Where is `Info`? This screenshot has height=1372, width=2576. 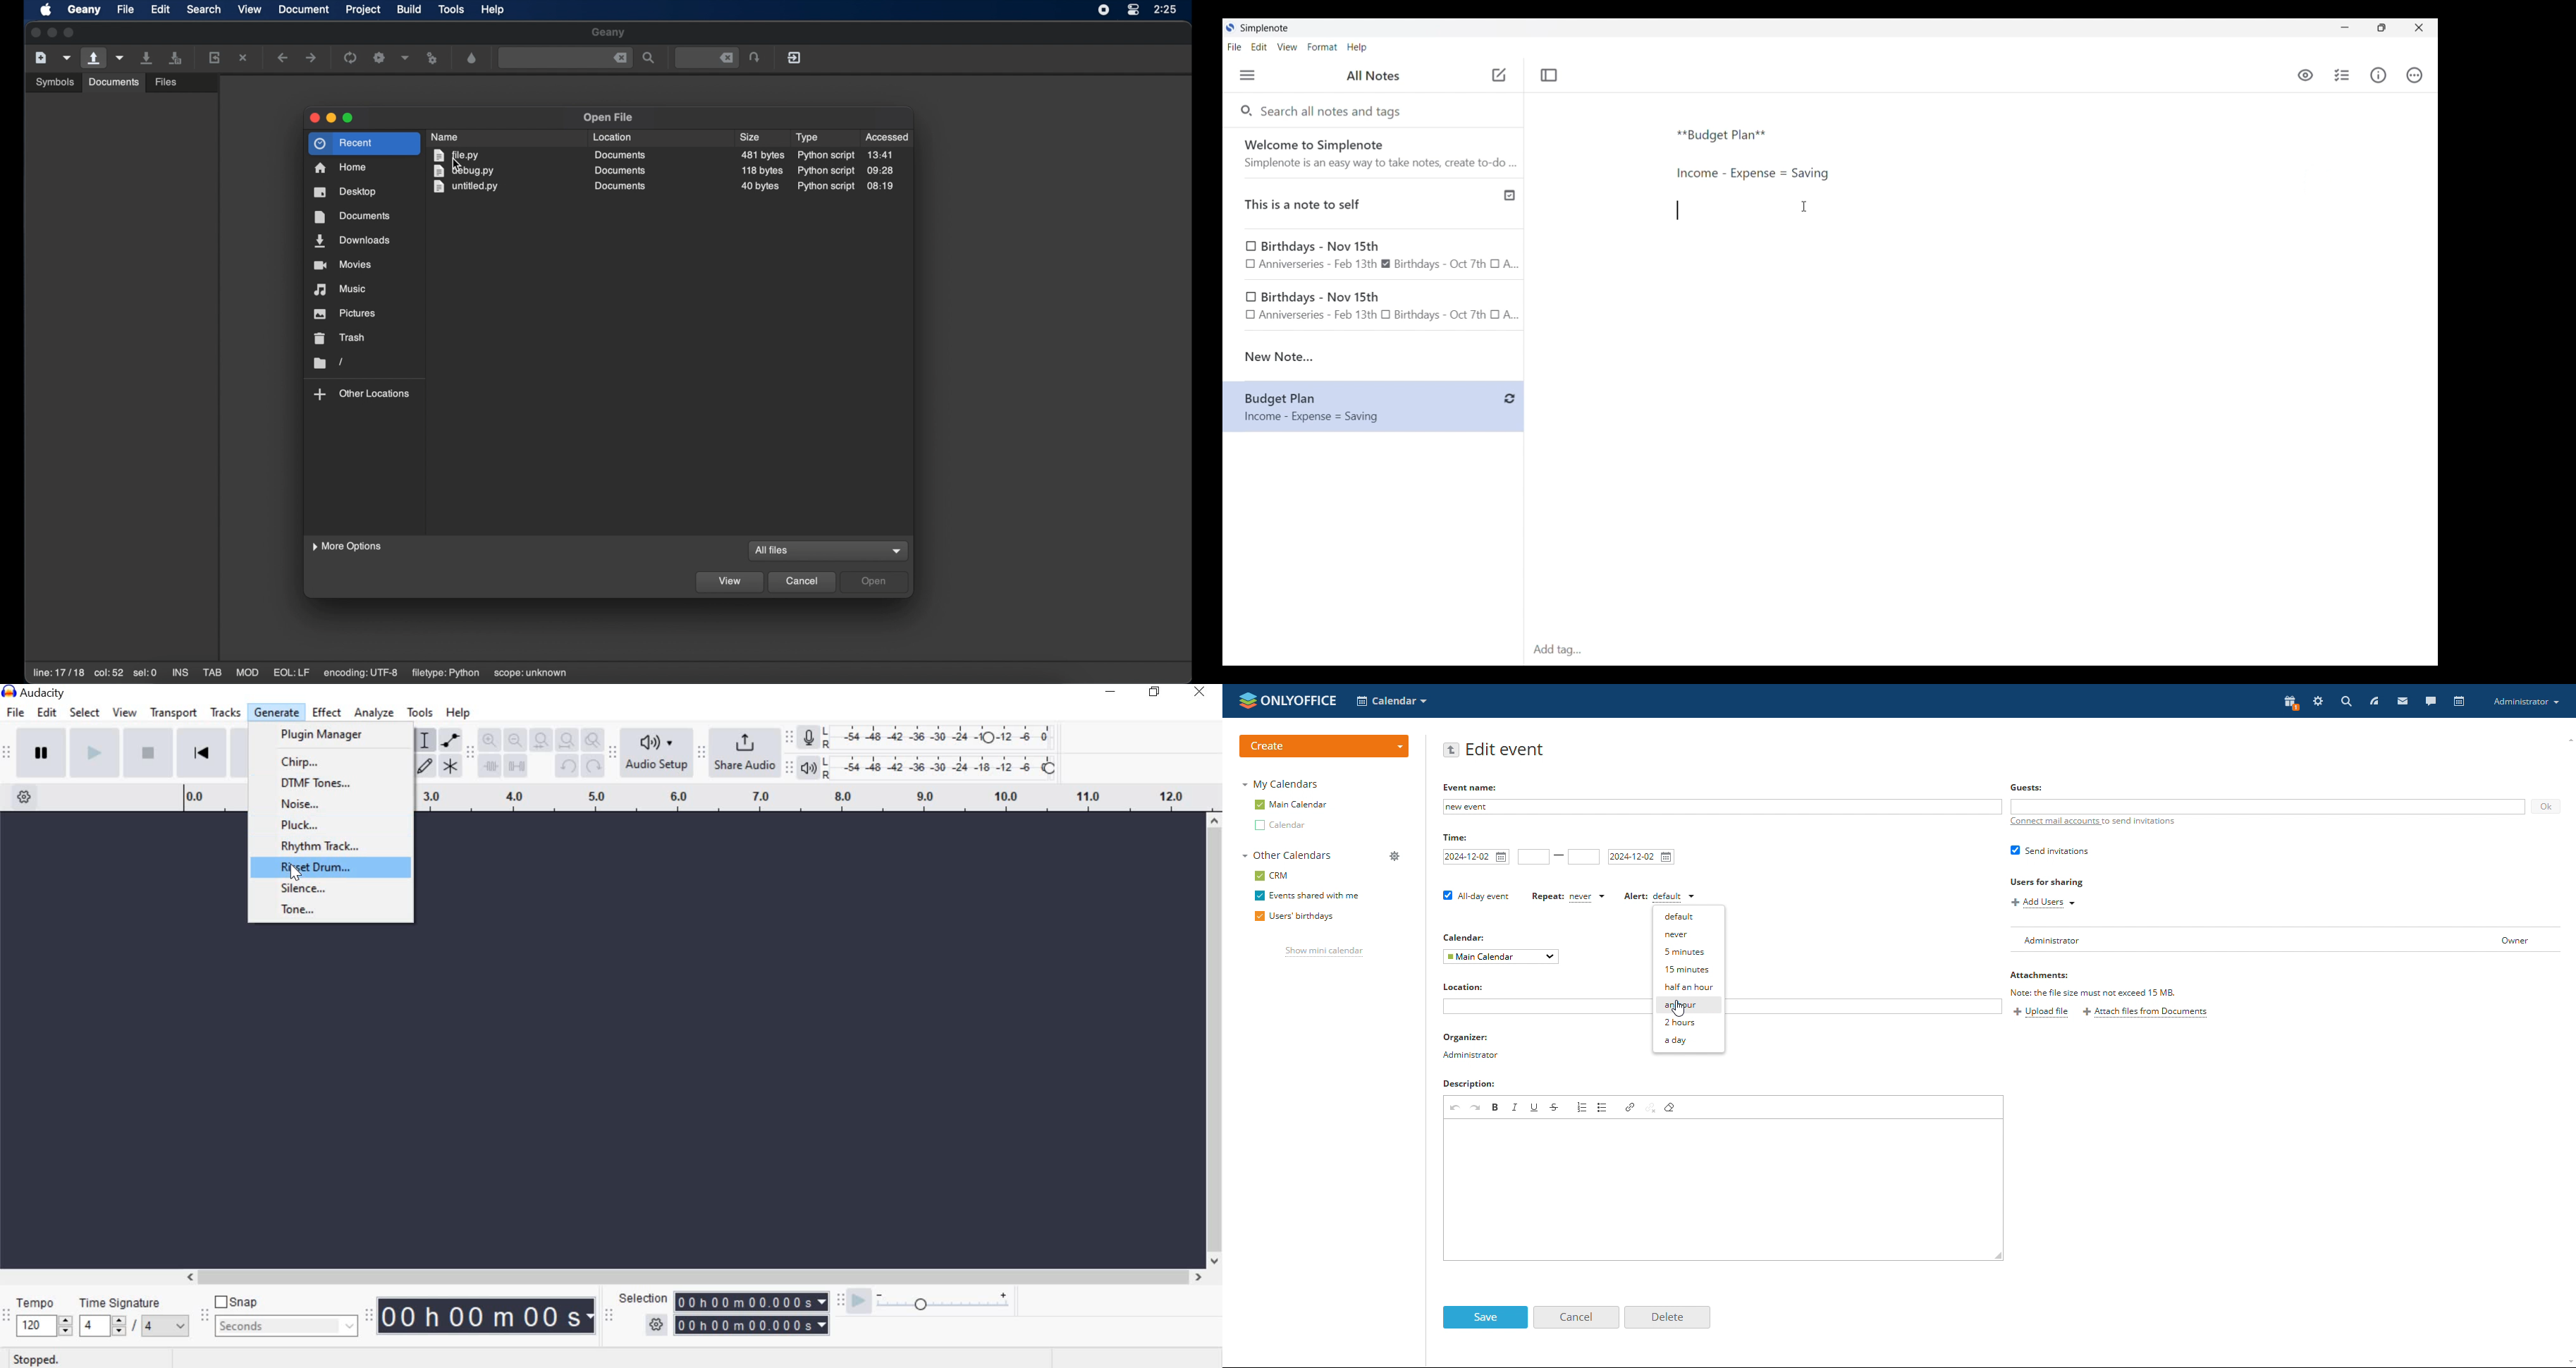 Info is located at coordinates (2379, 75).